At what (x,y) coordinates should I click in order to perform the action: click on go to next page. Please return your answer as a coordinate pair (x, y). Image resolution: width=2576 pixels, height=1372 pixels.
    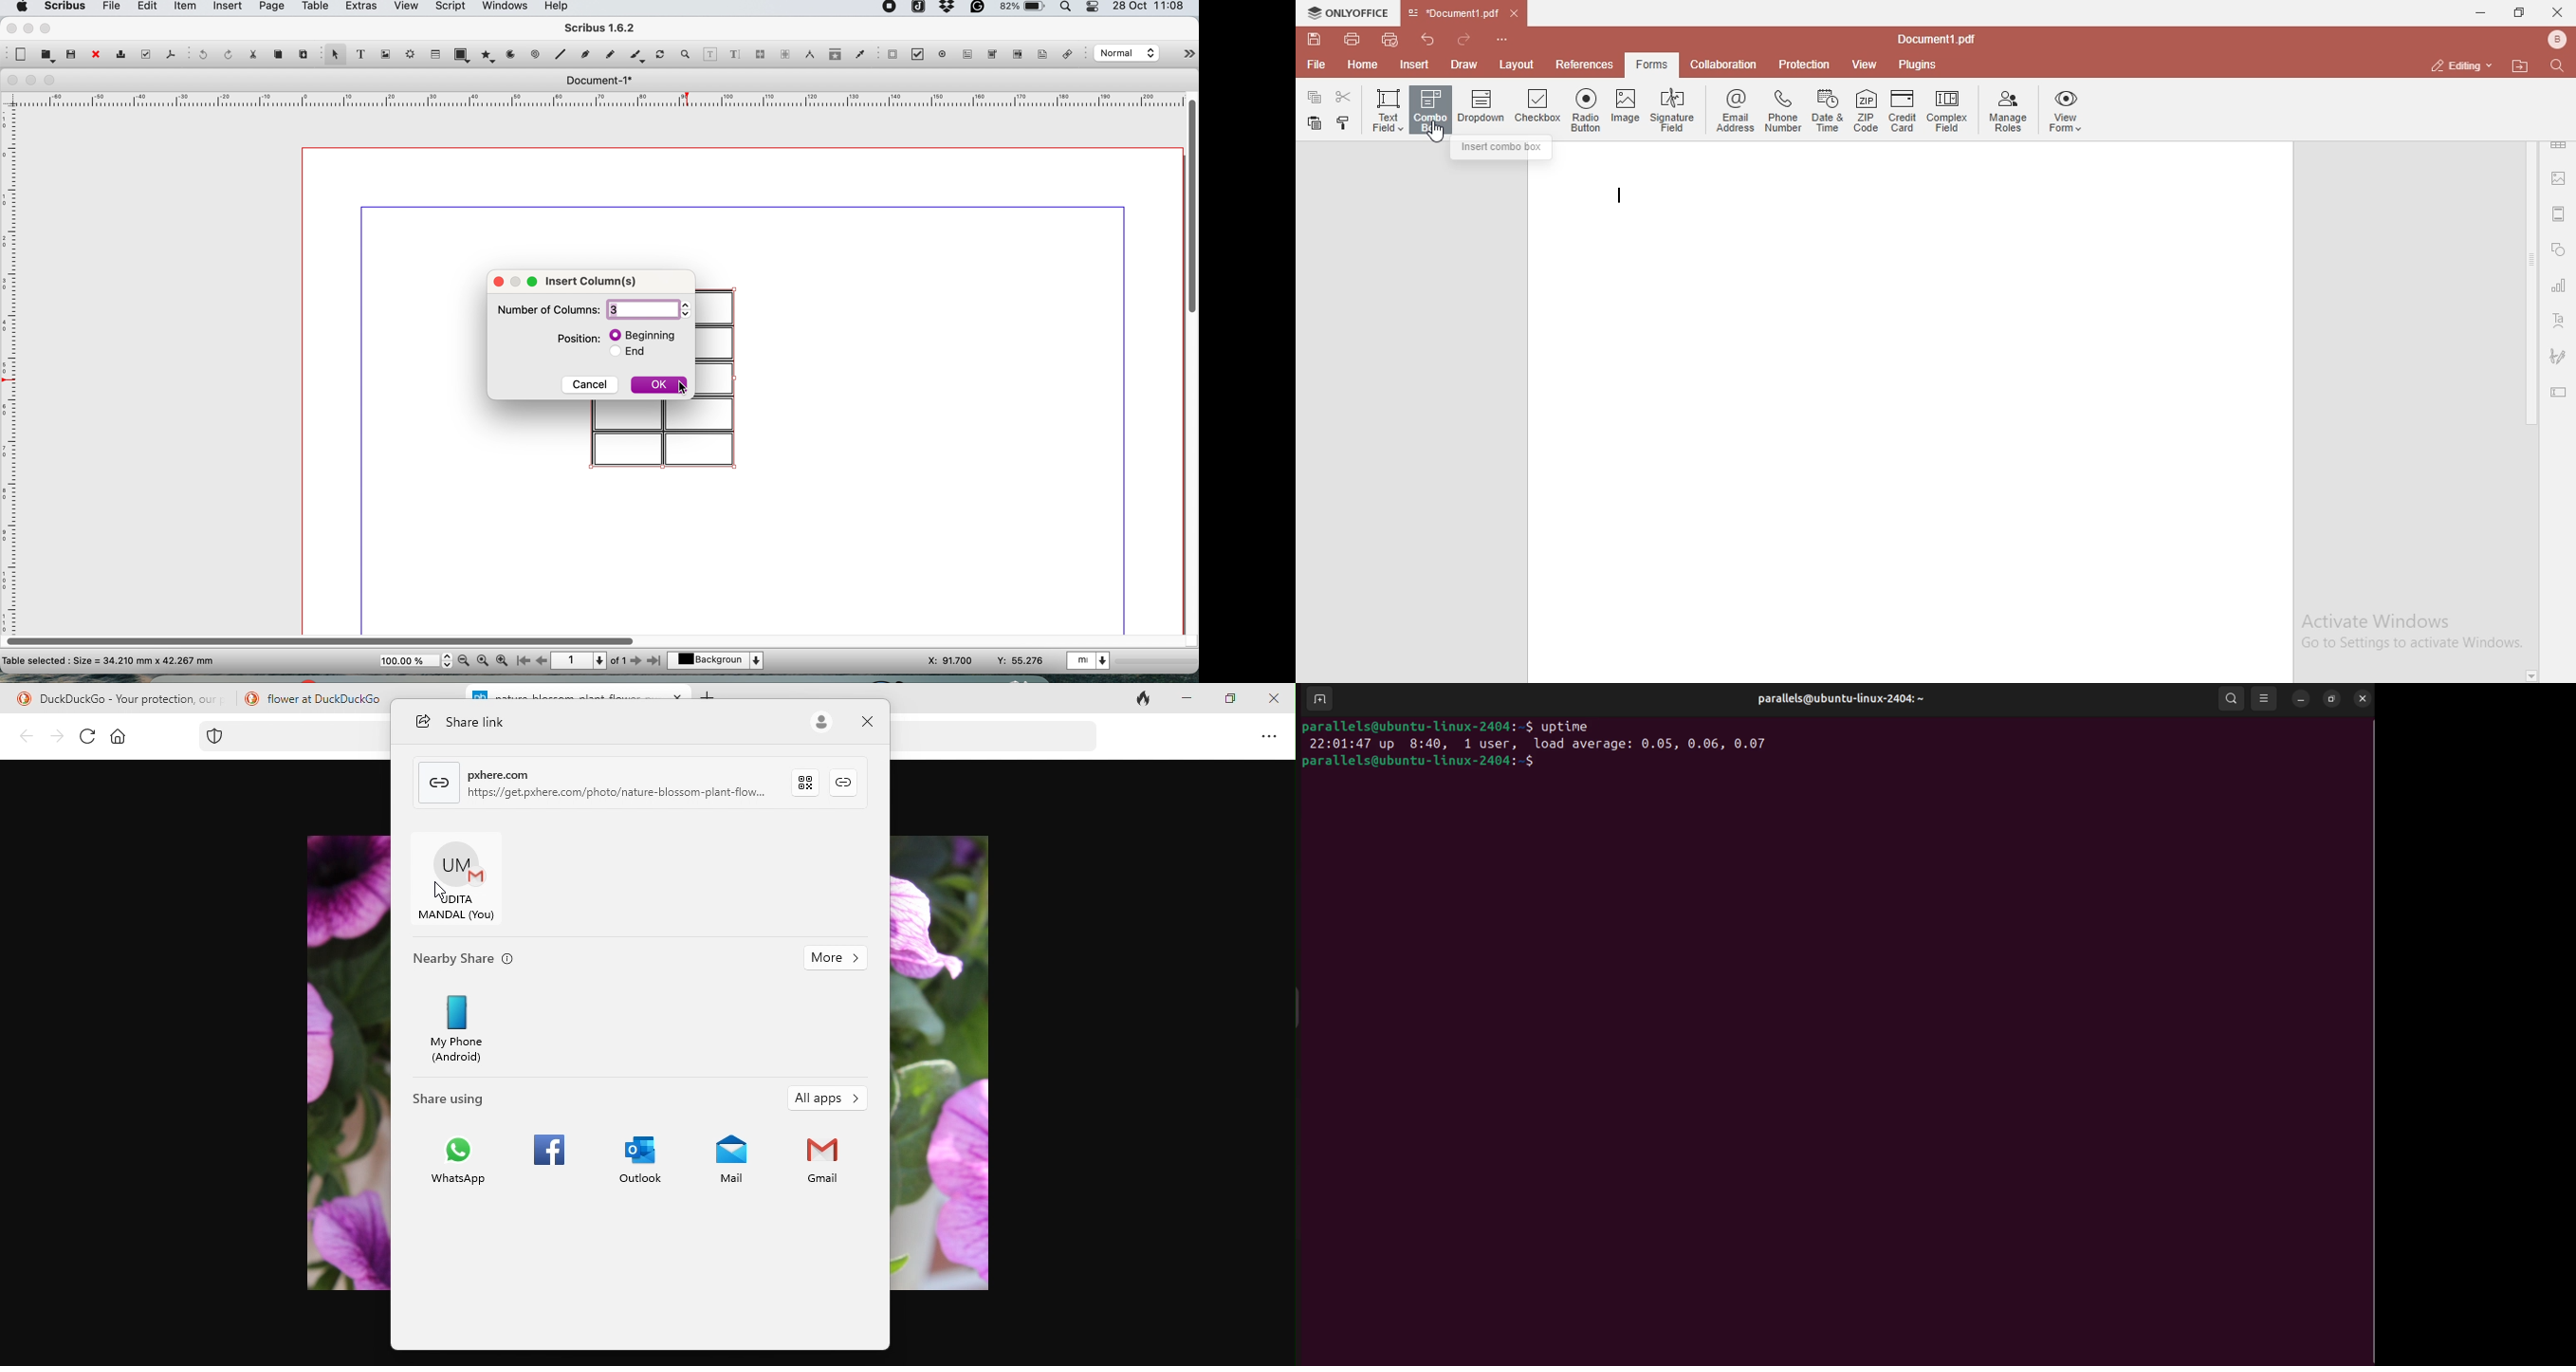
    Looking at the image, I should click on (636, 661).